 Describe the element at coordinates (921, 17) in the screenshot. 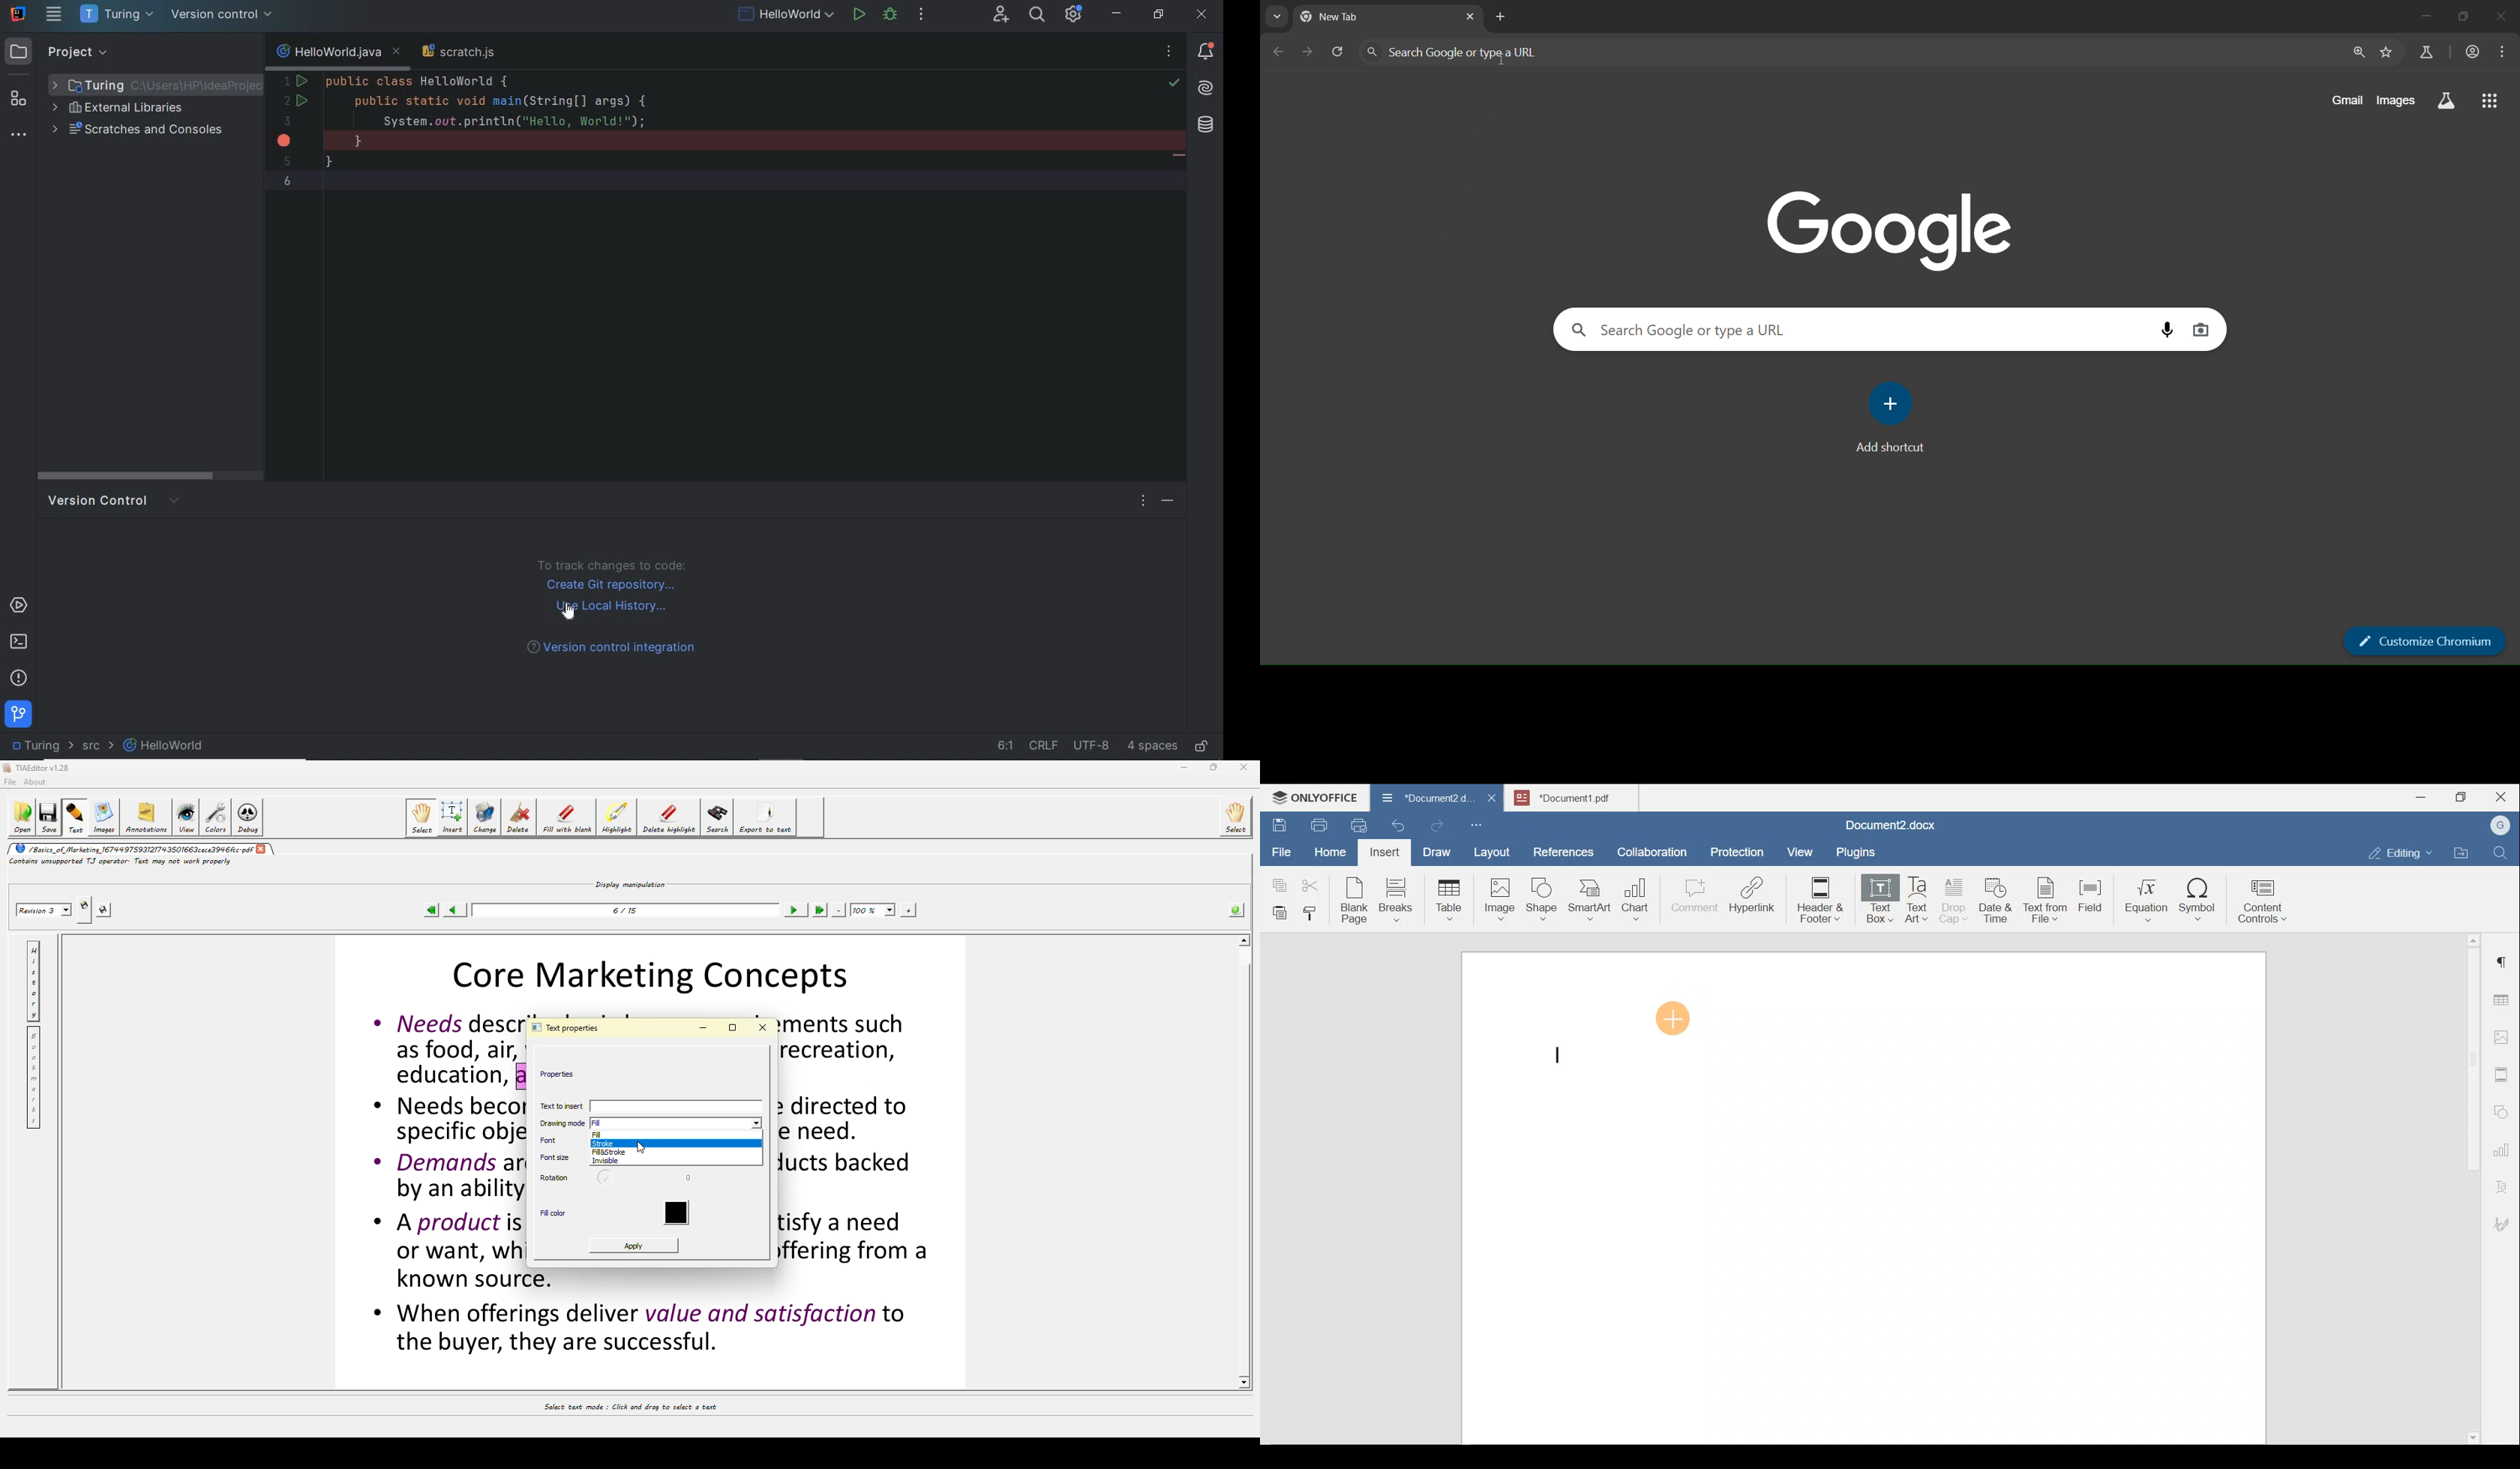

I see `more actions` at that location.